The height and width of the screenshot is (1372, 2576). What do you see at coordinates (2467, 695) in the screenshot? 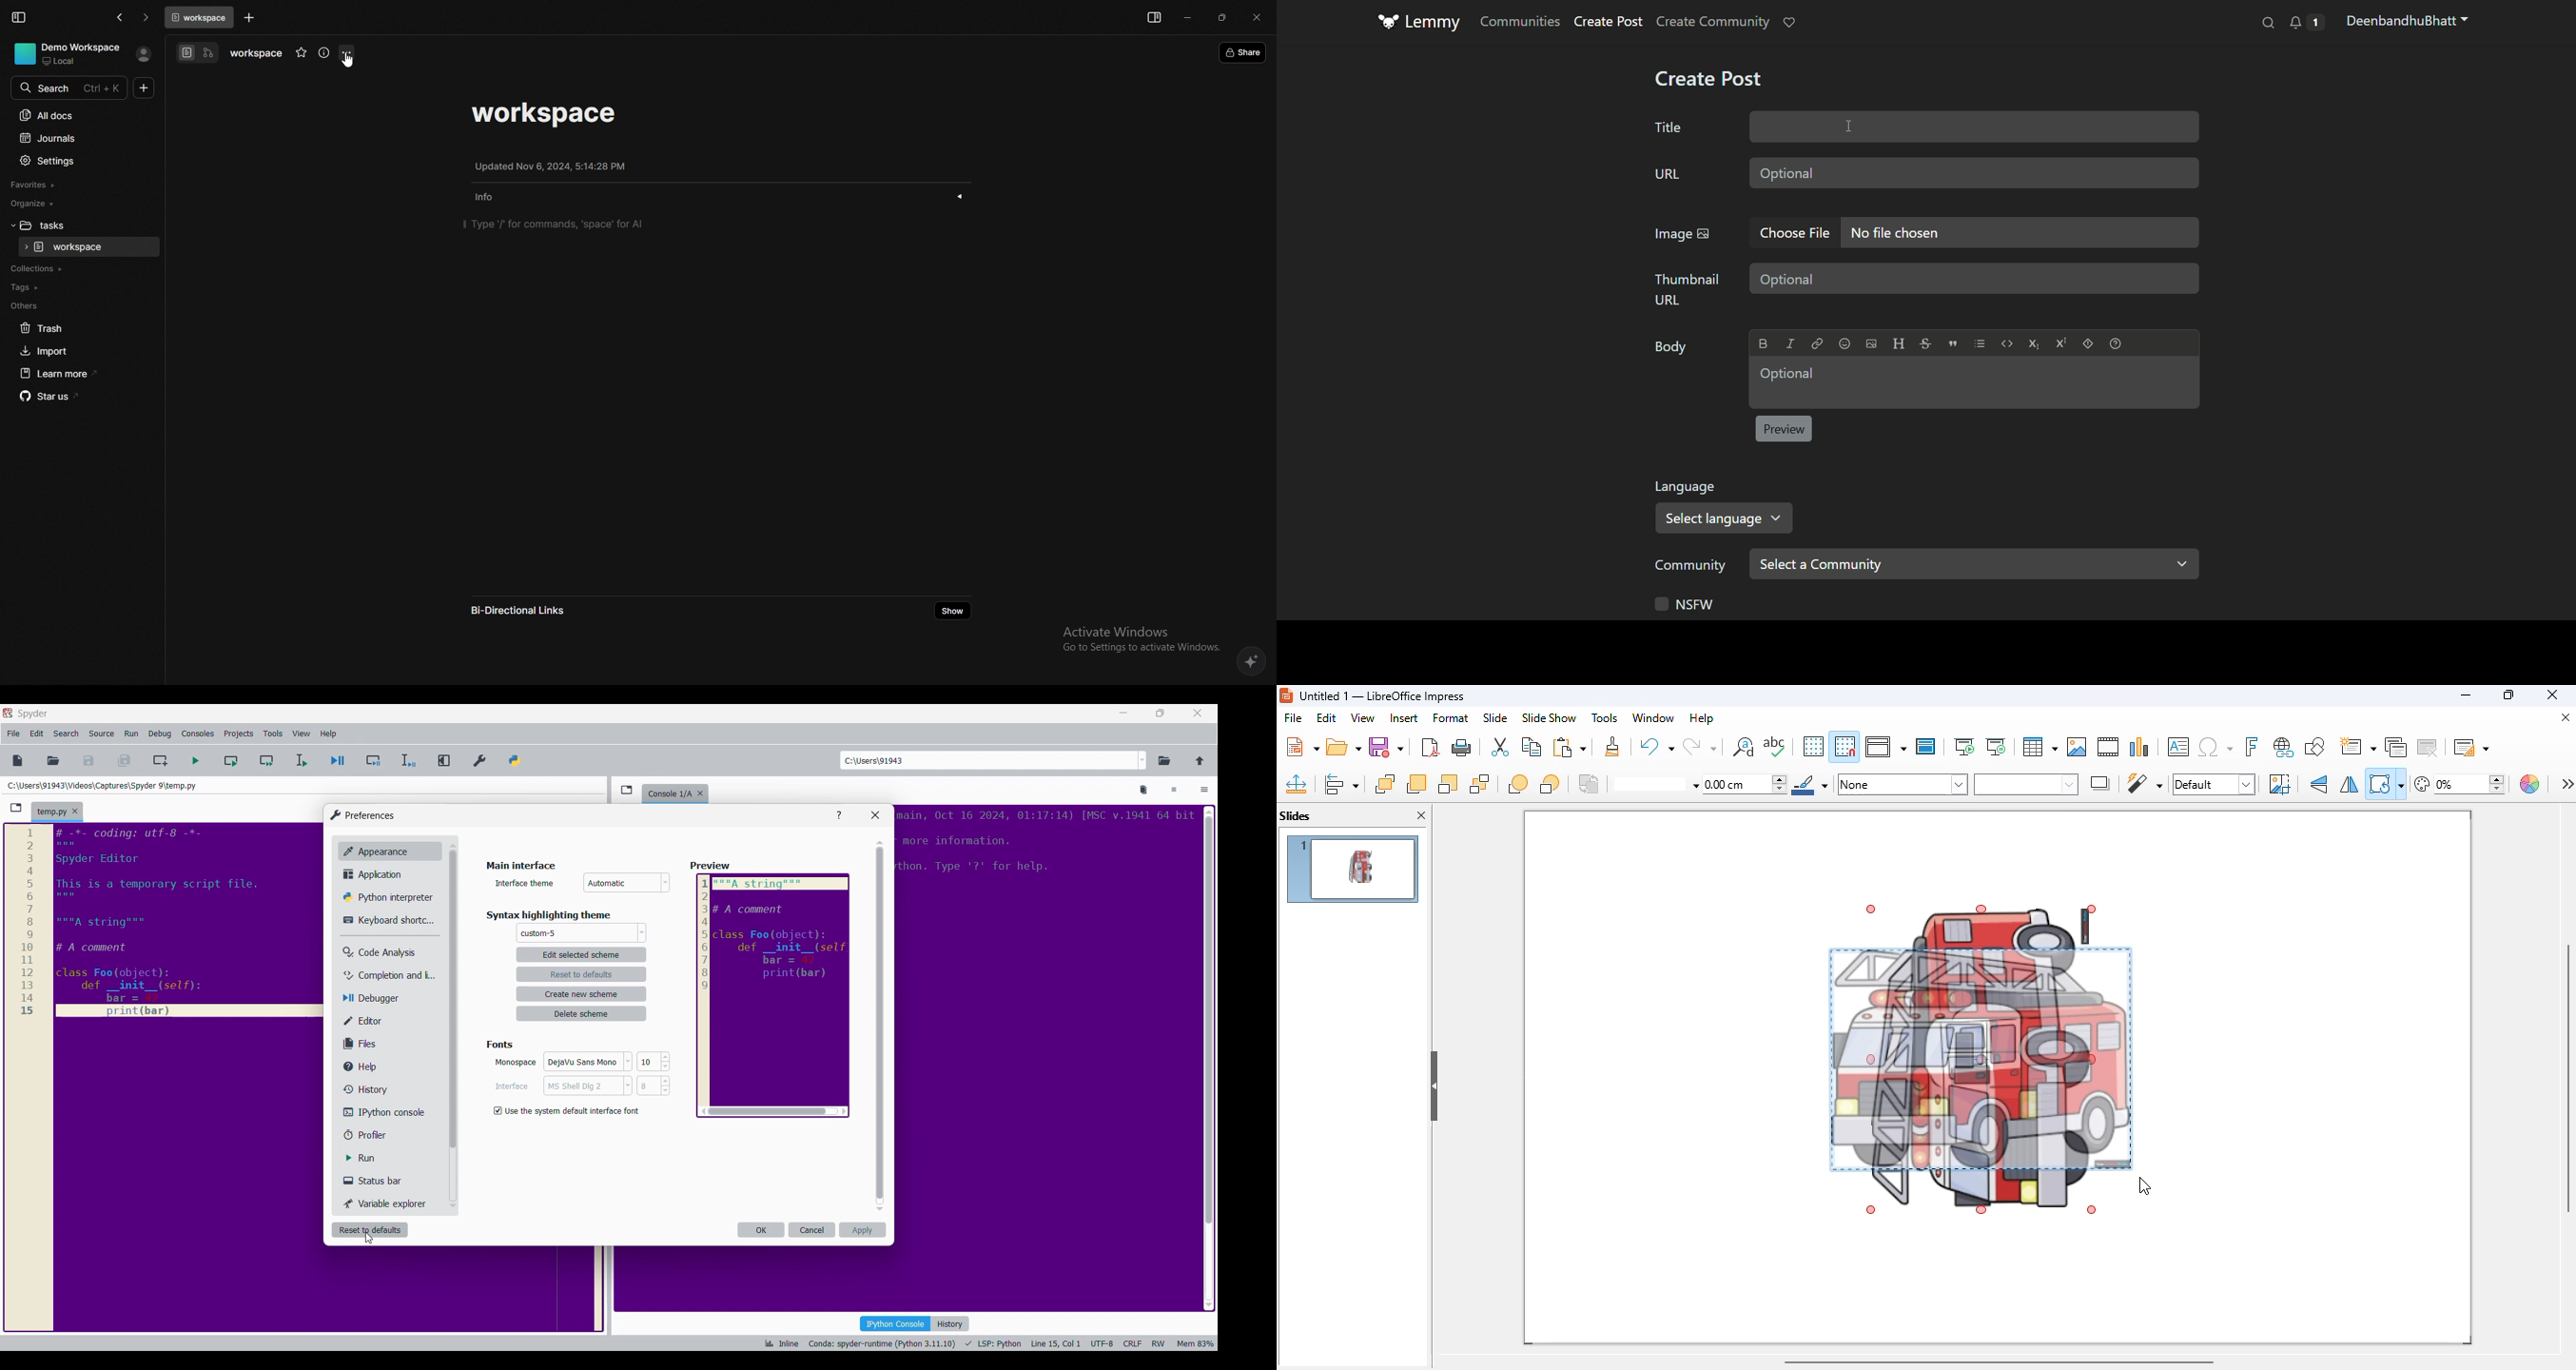
I see `minimize` at bounding box center [2467, 695].